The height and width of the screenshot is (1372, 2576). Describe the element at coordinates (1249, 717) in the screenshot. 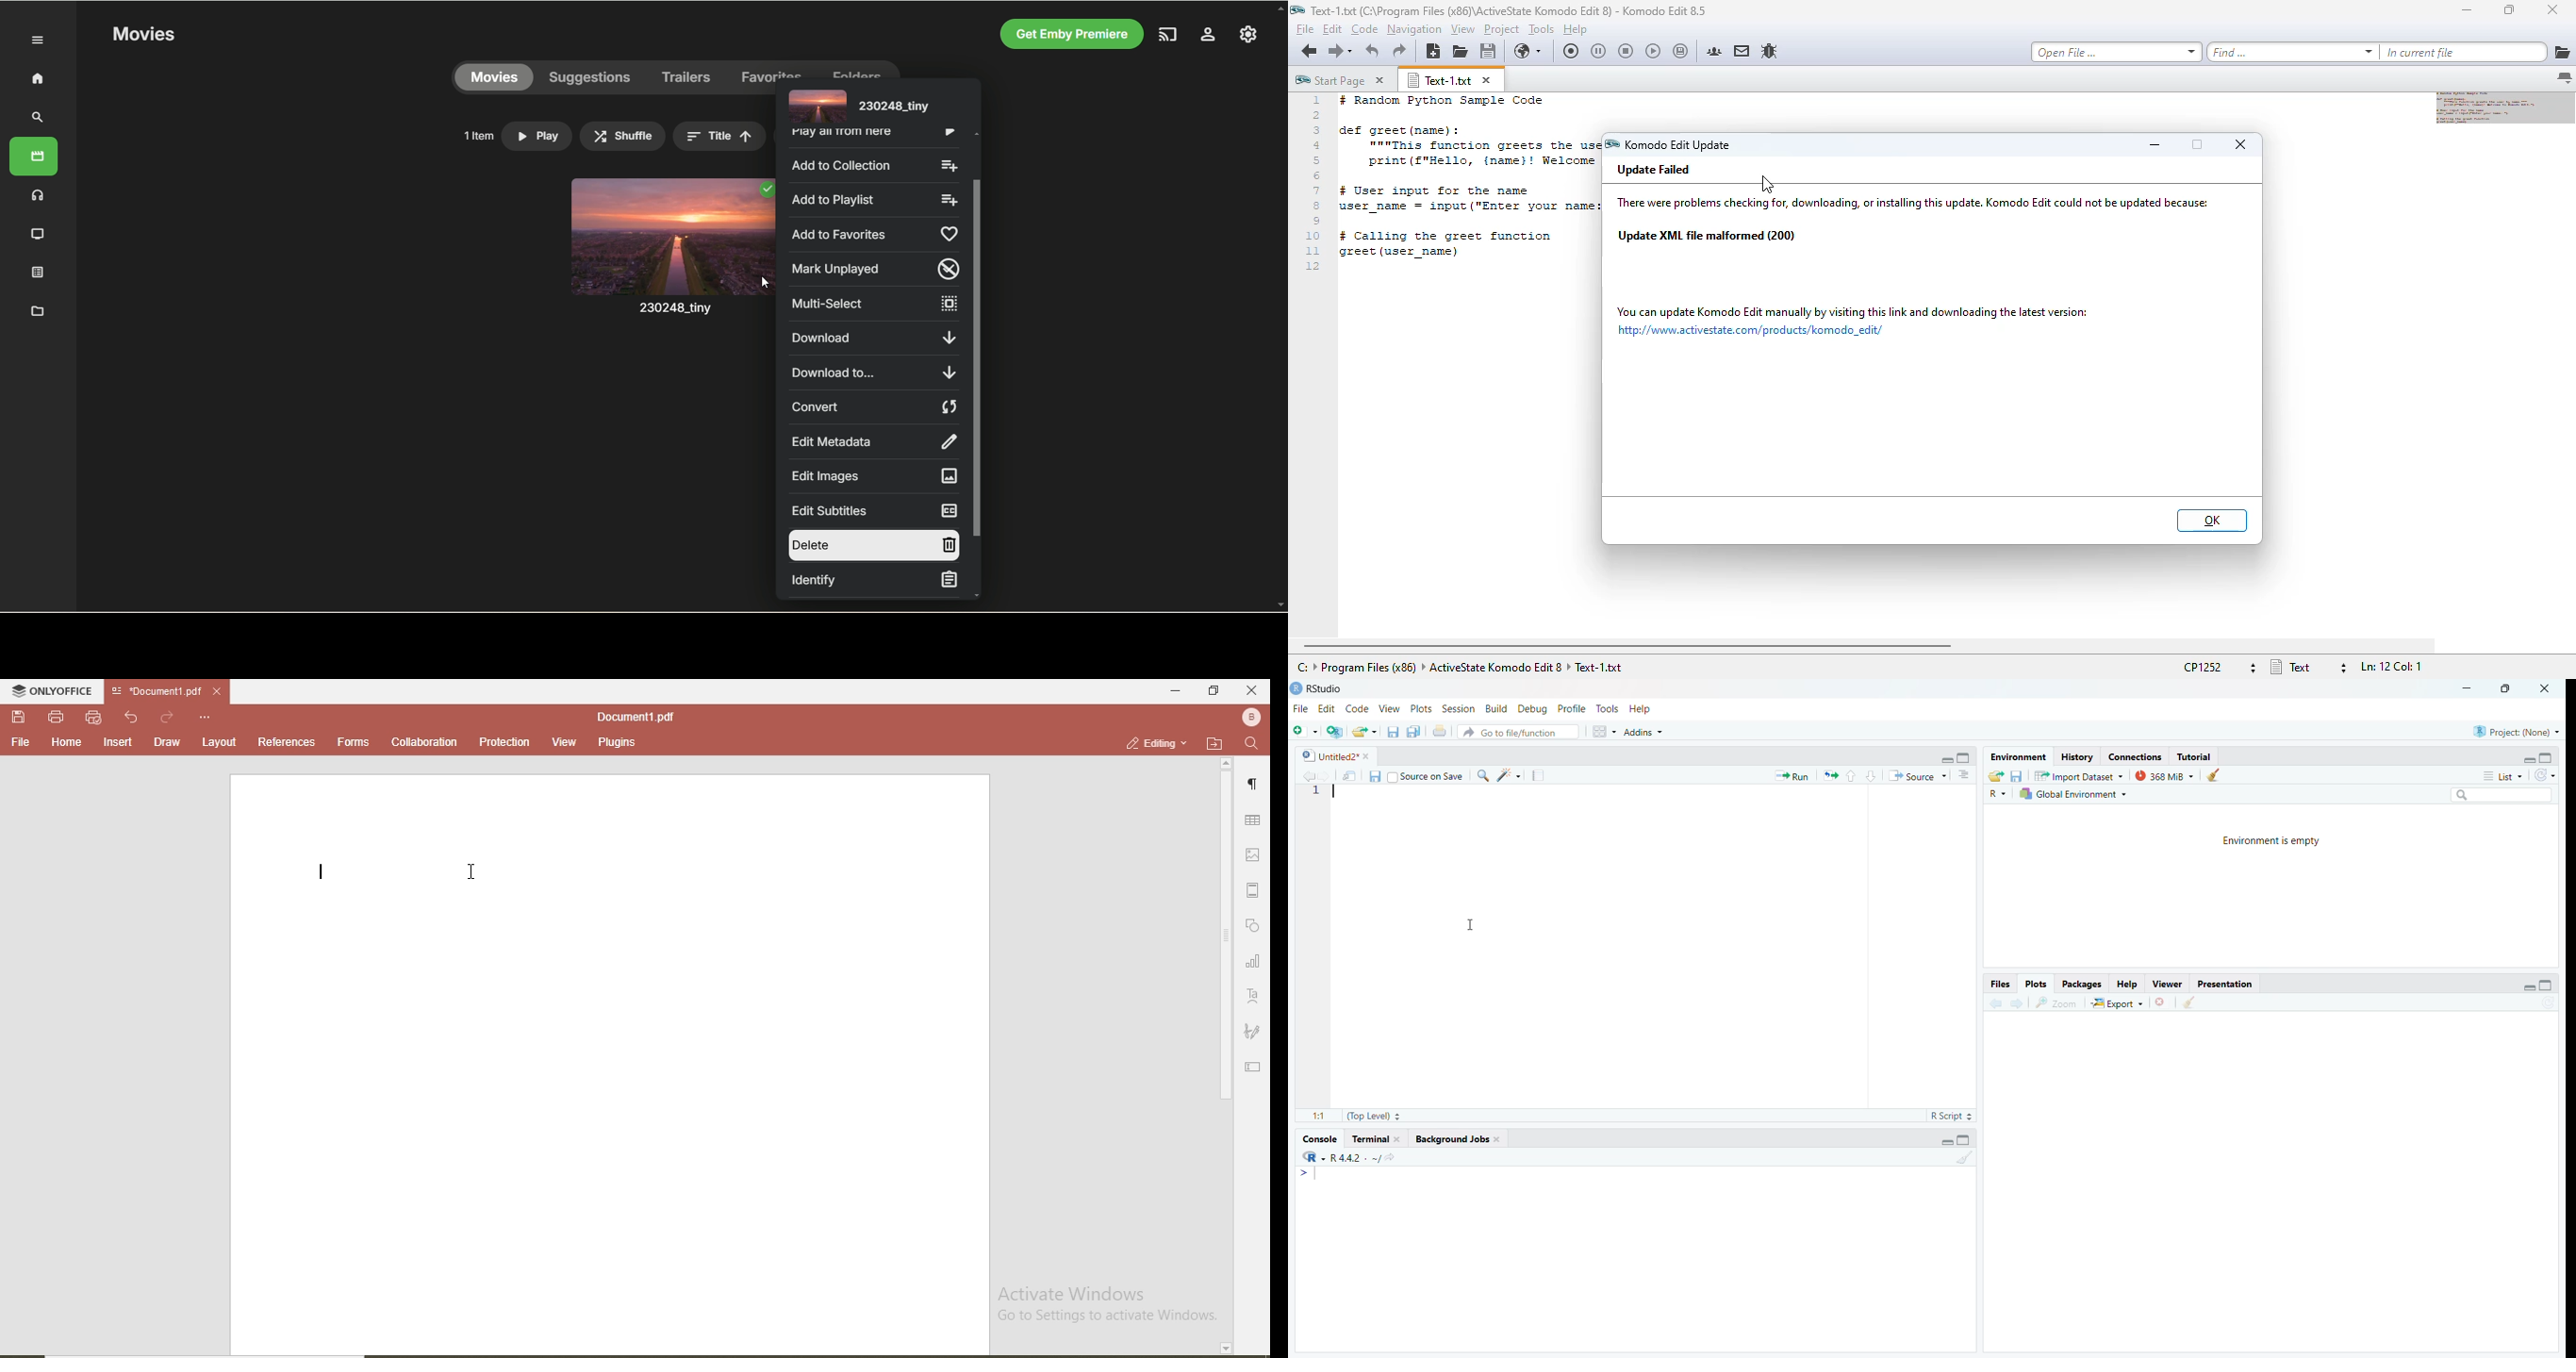

I see `bluetooth` at that location.